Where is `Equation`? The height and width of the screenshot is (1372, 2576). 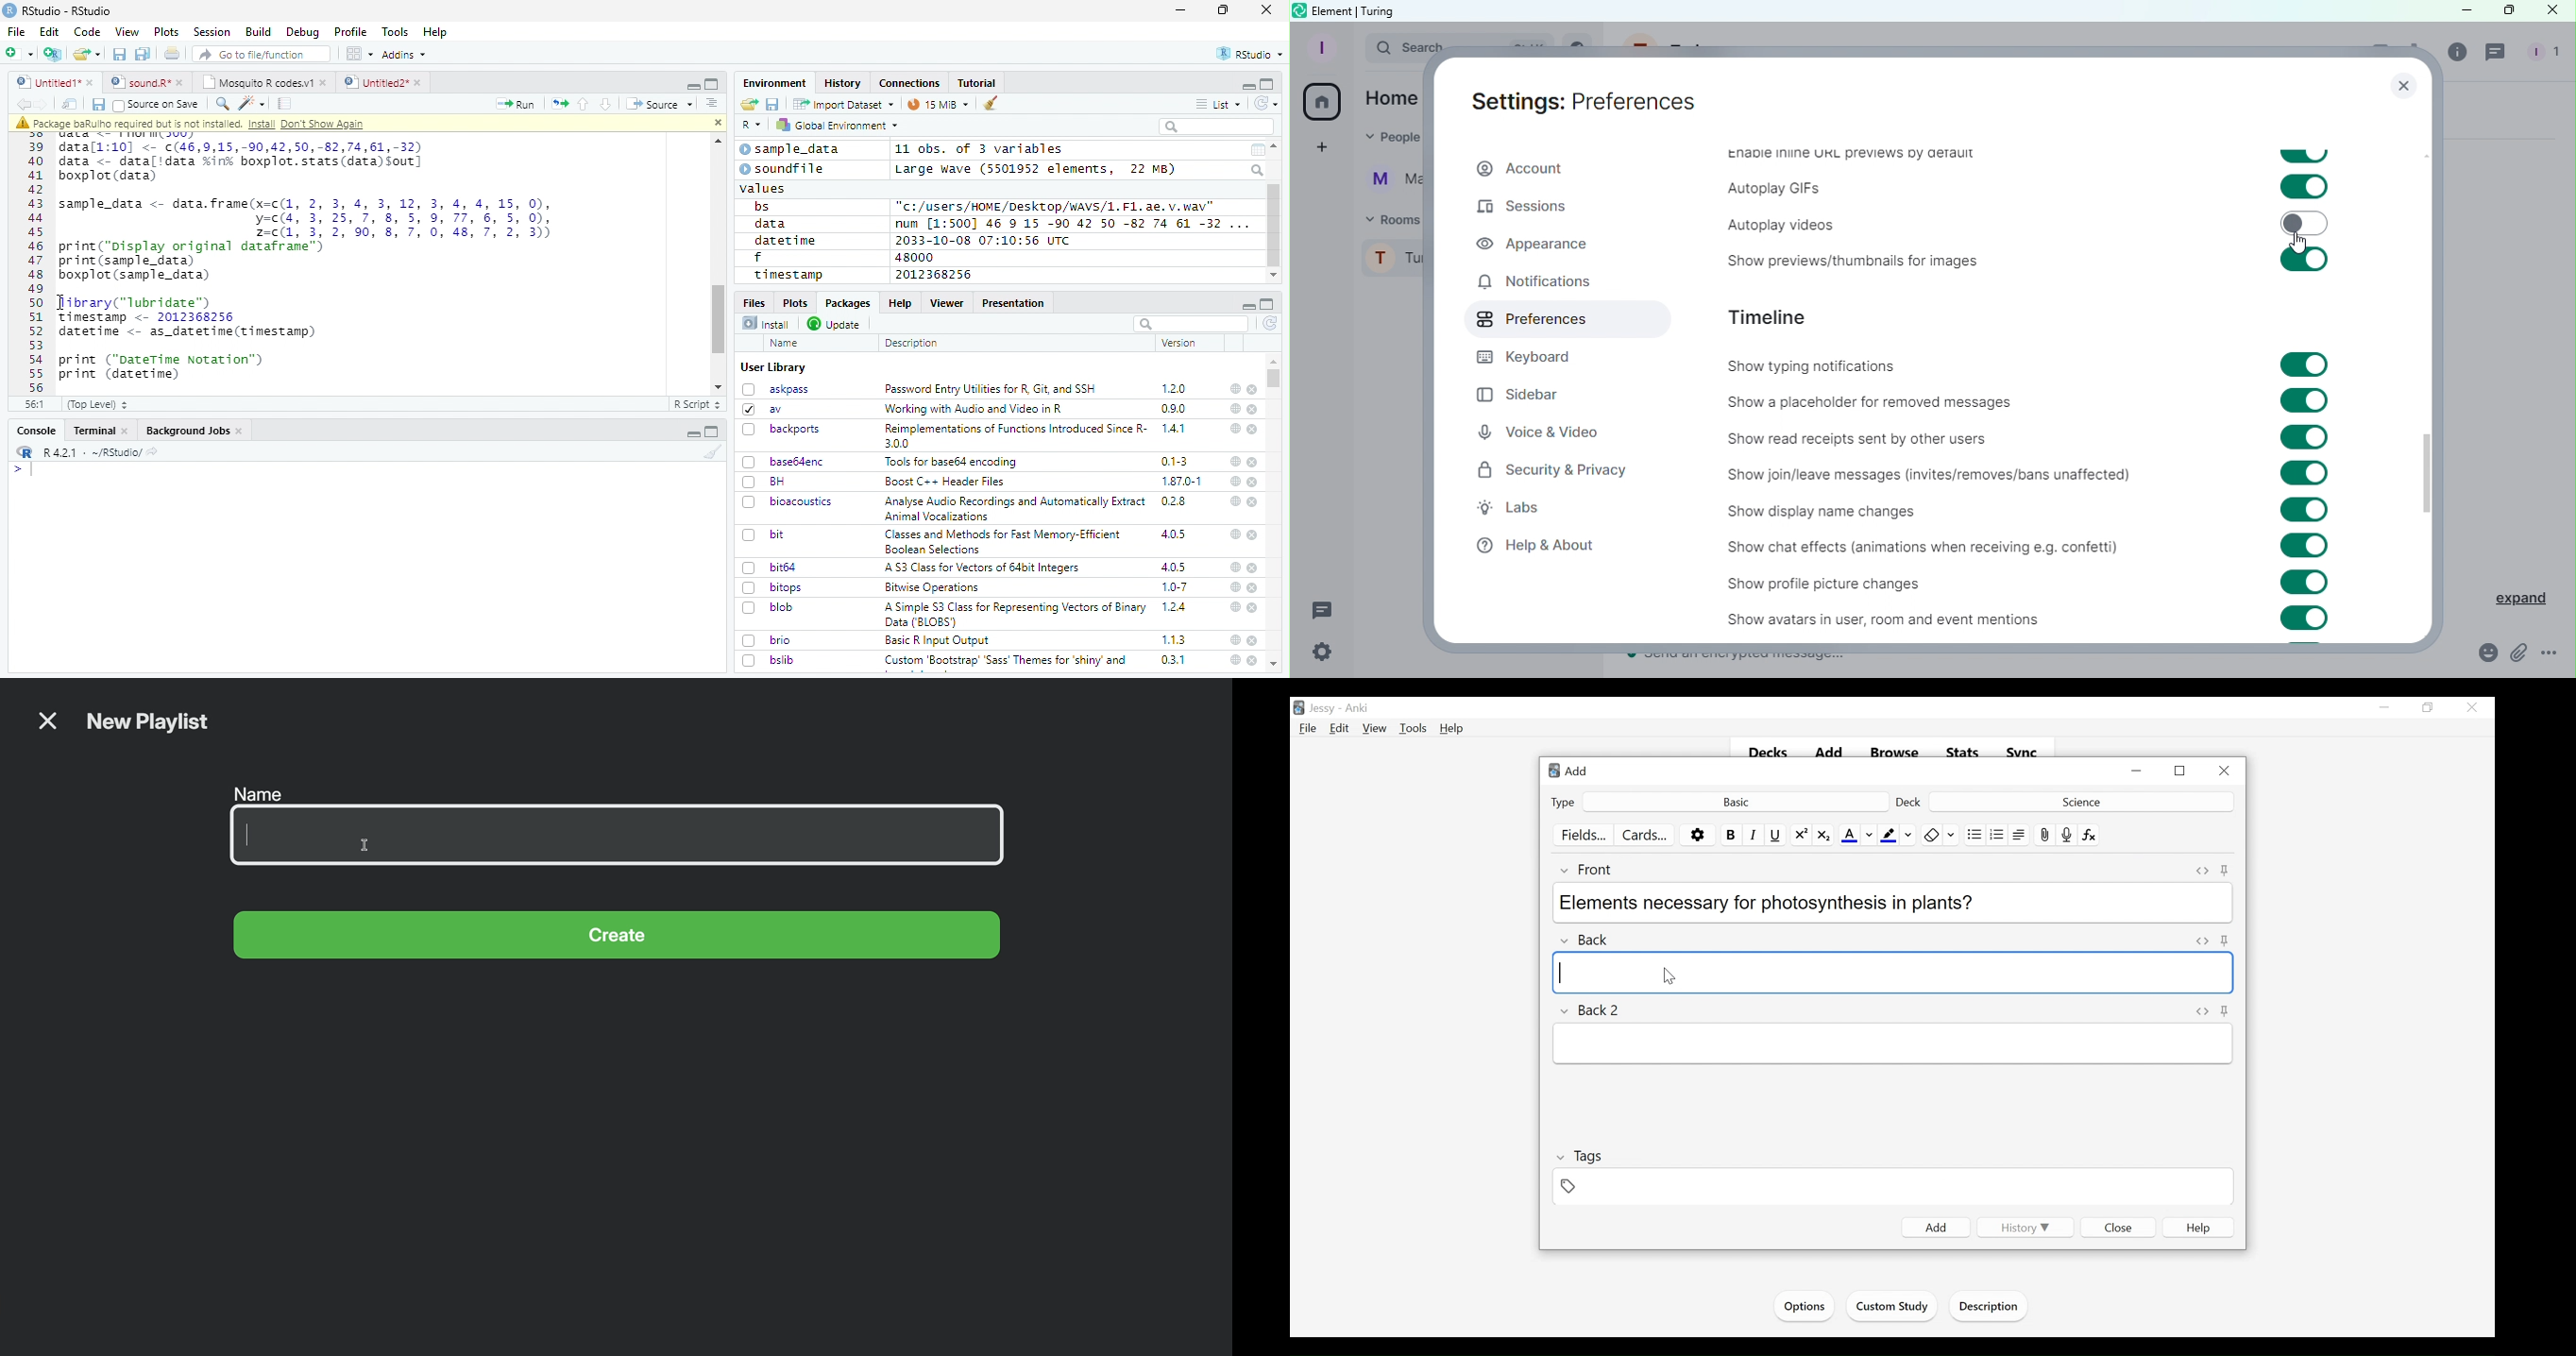
Equation is located at coordinates (2090, 835).